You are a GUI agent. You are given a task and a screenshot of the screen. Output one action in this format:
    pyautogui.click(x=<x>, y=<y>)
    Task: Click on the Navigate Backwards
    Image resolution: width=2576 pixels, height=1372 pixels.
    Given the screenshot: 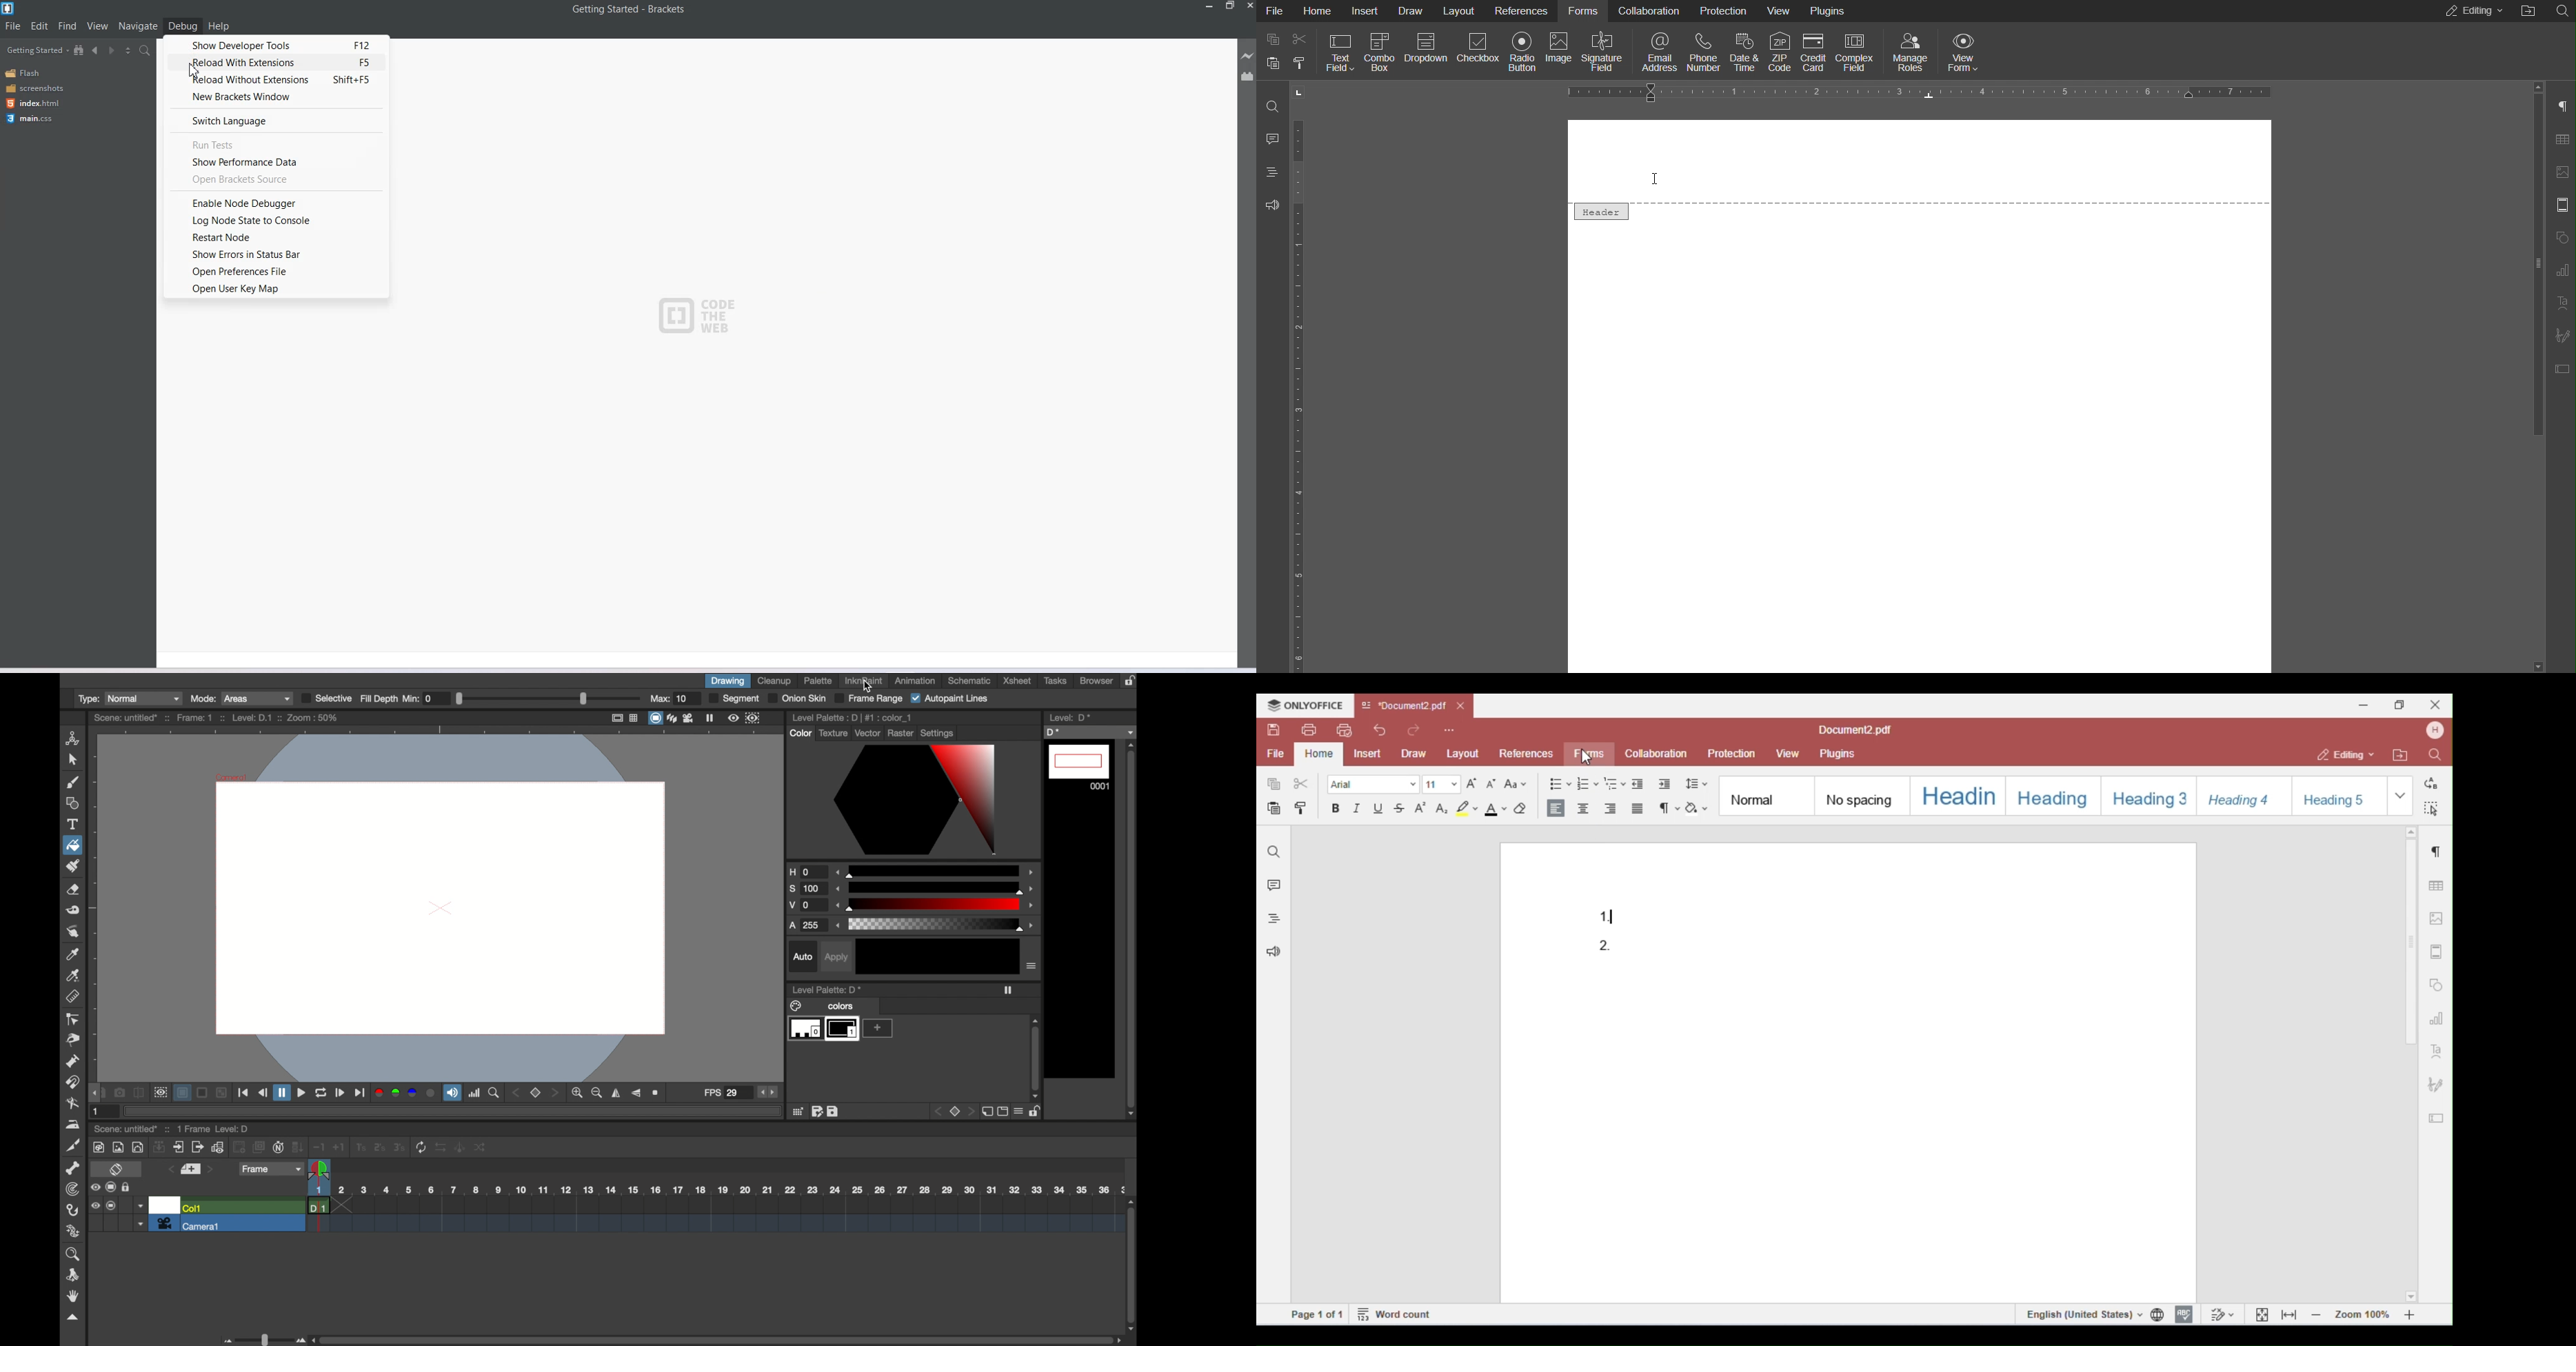 What is the action you would take?
    pyautogui.click(x=96, y=50)
    